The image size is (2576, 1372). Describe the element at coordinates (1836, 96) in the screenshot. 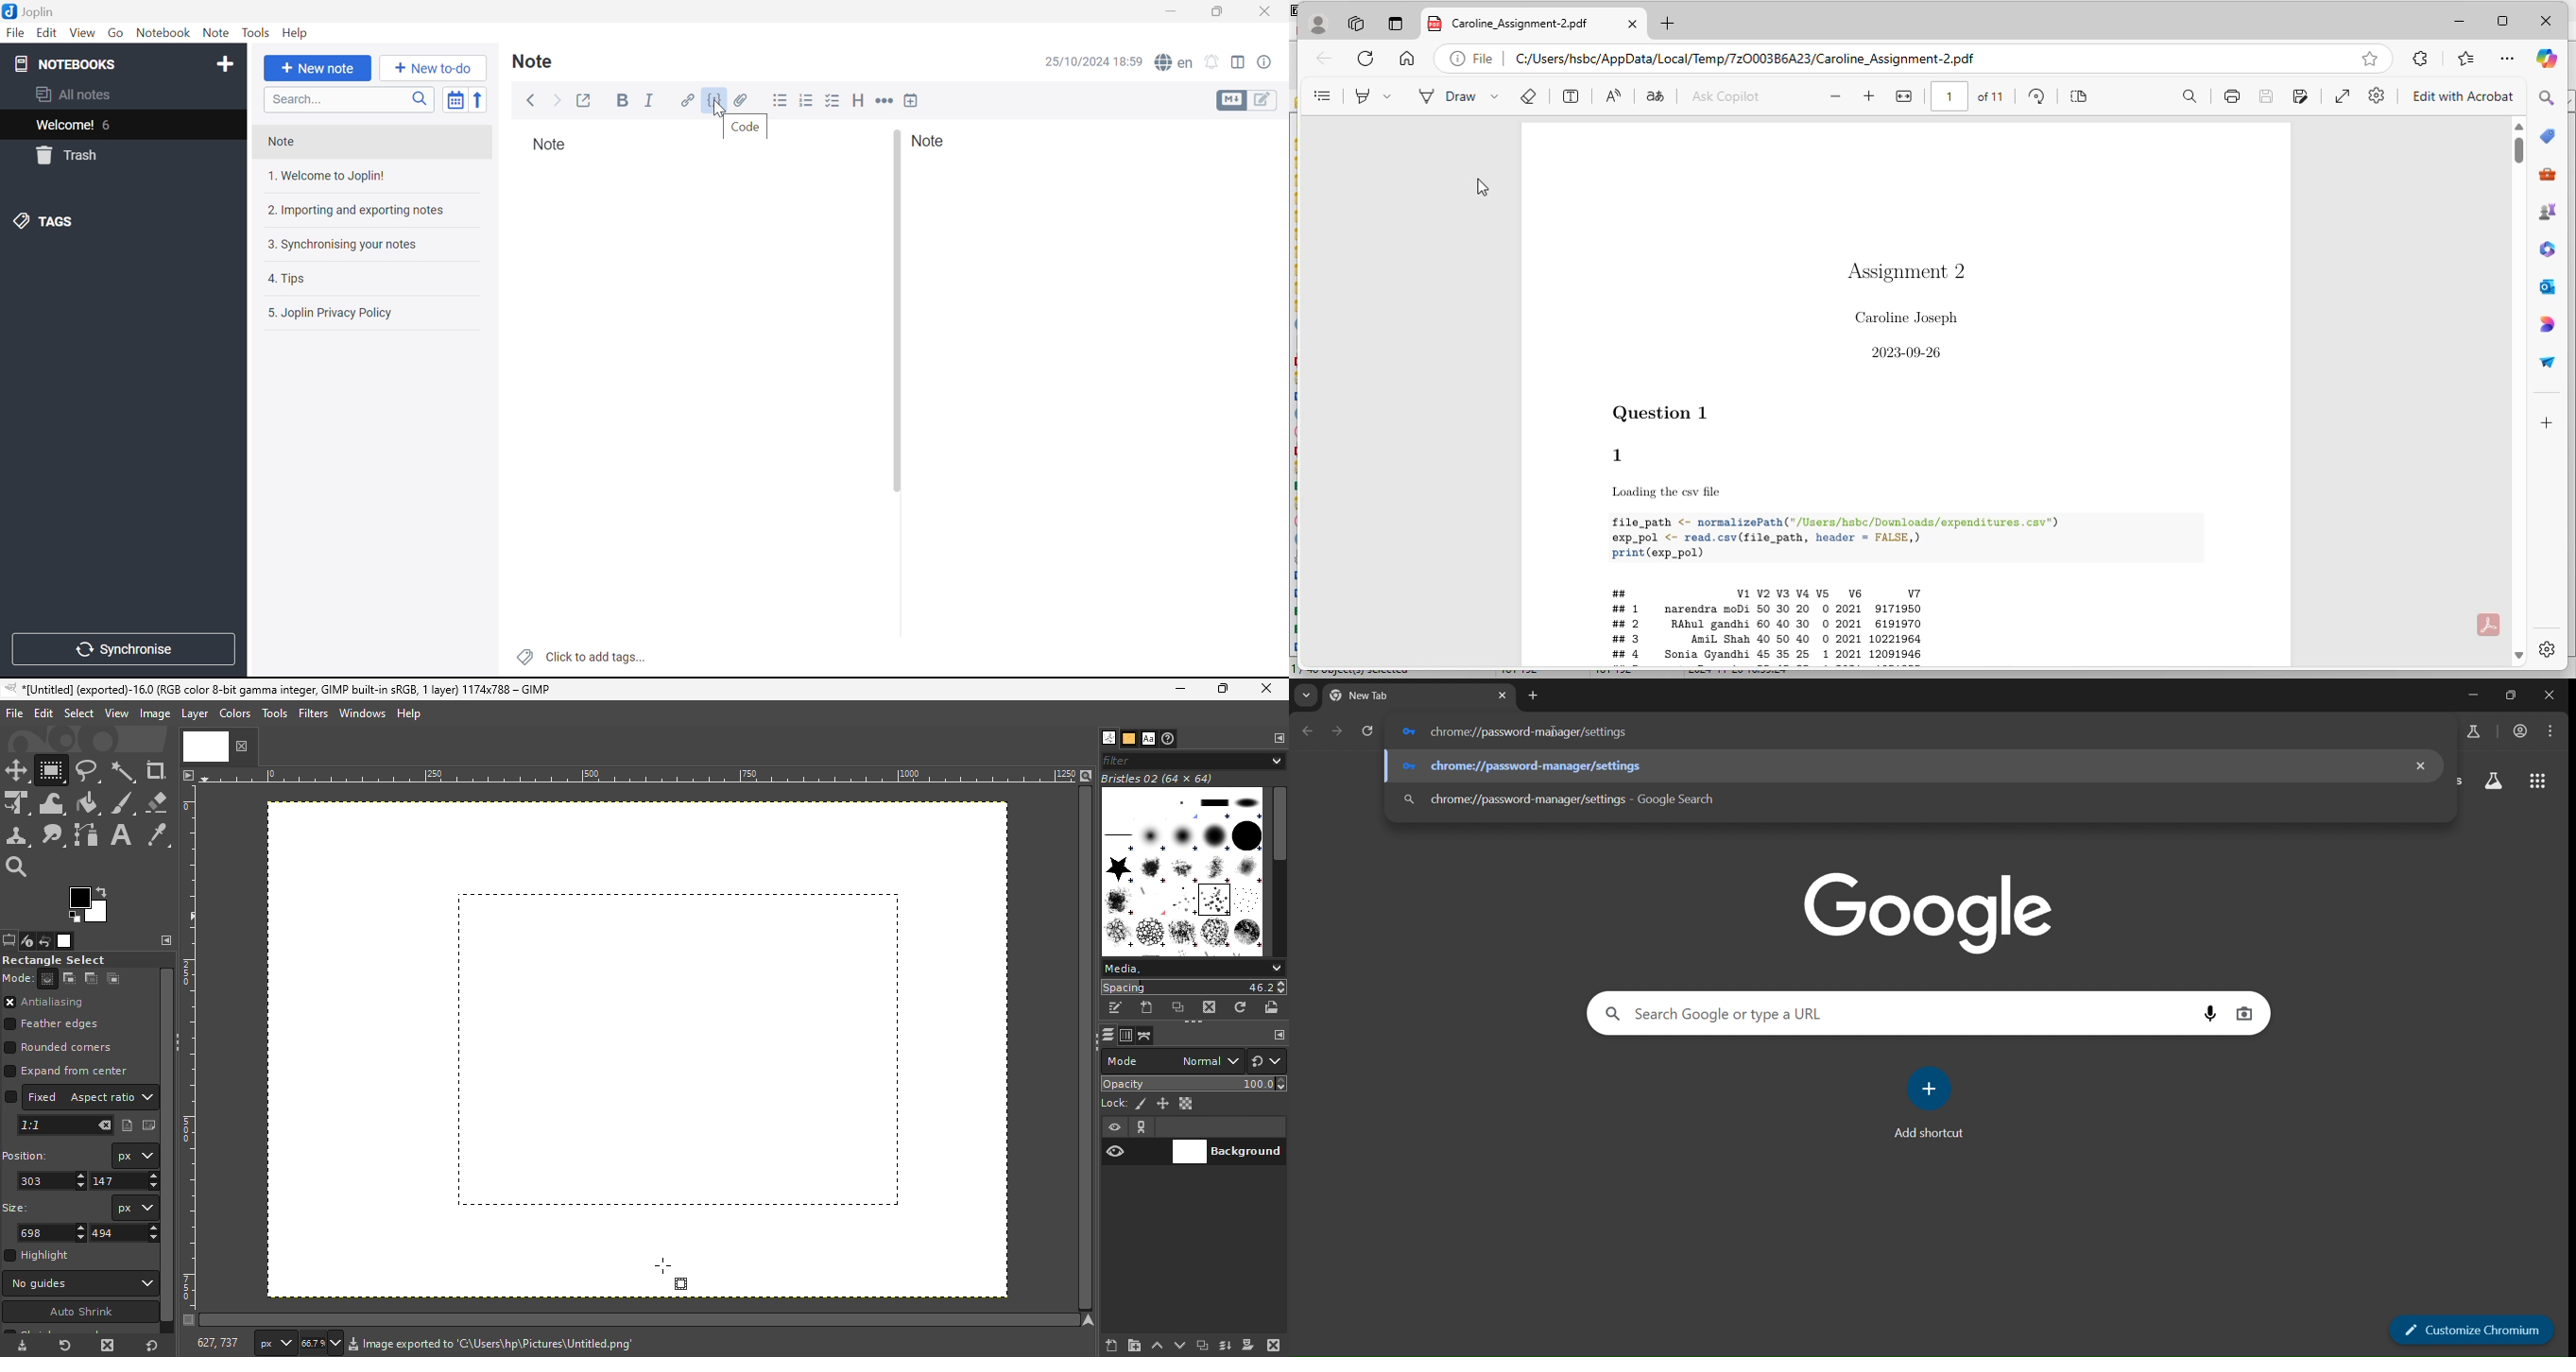

I see `zoom out` at that location.